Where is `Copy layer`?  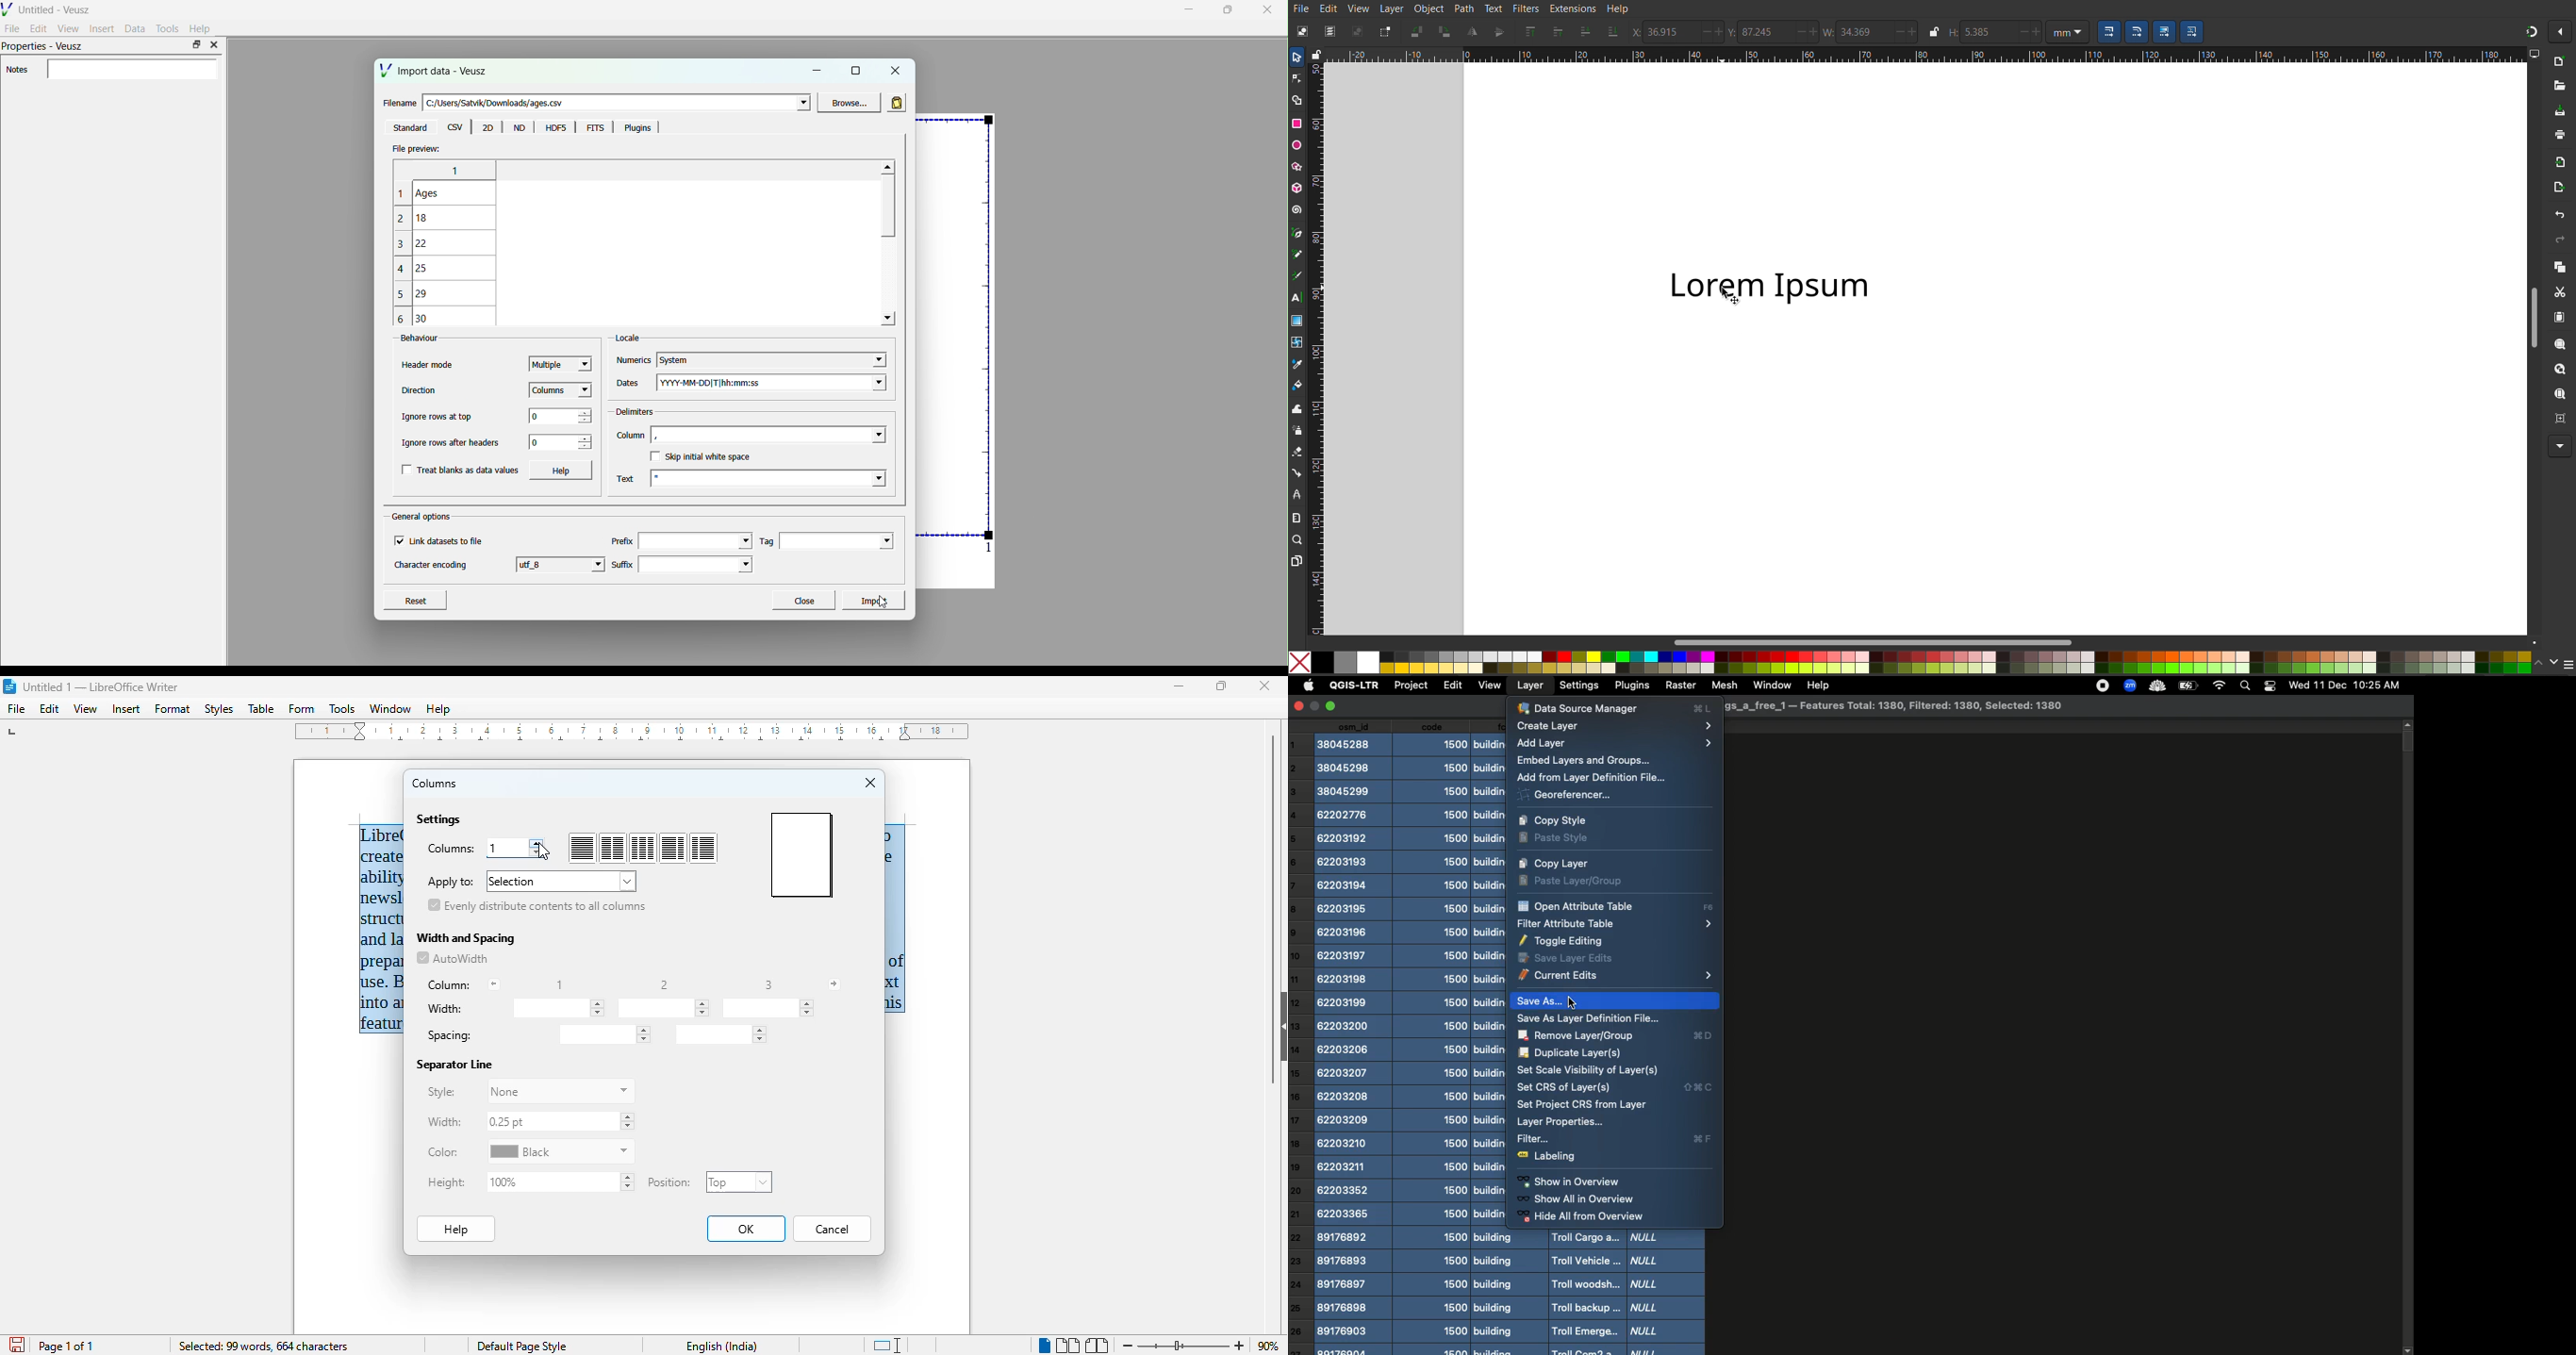
Copy layer is located at coordinates (1555, 864).